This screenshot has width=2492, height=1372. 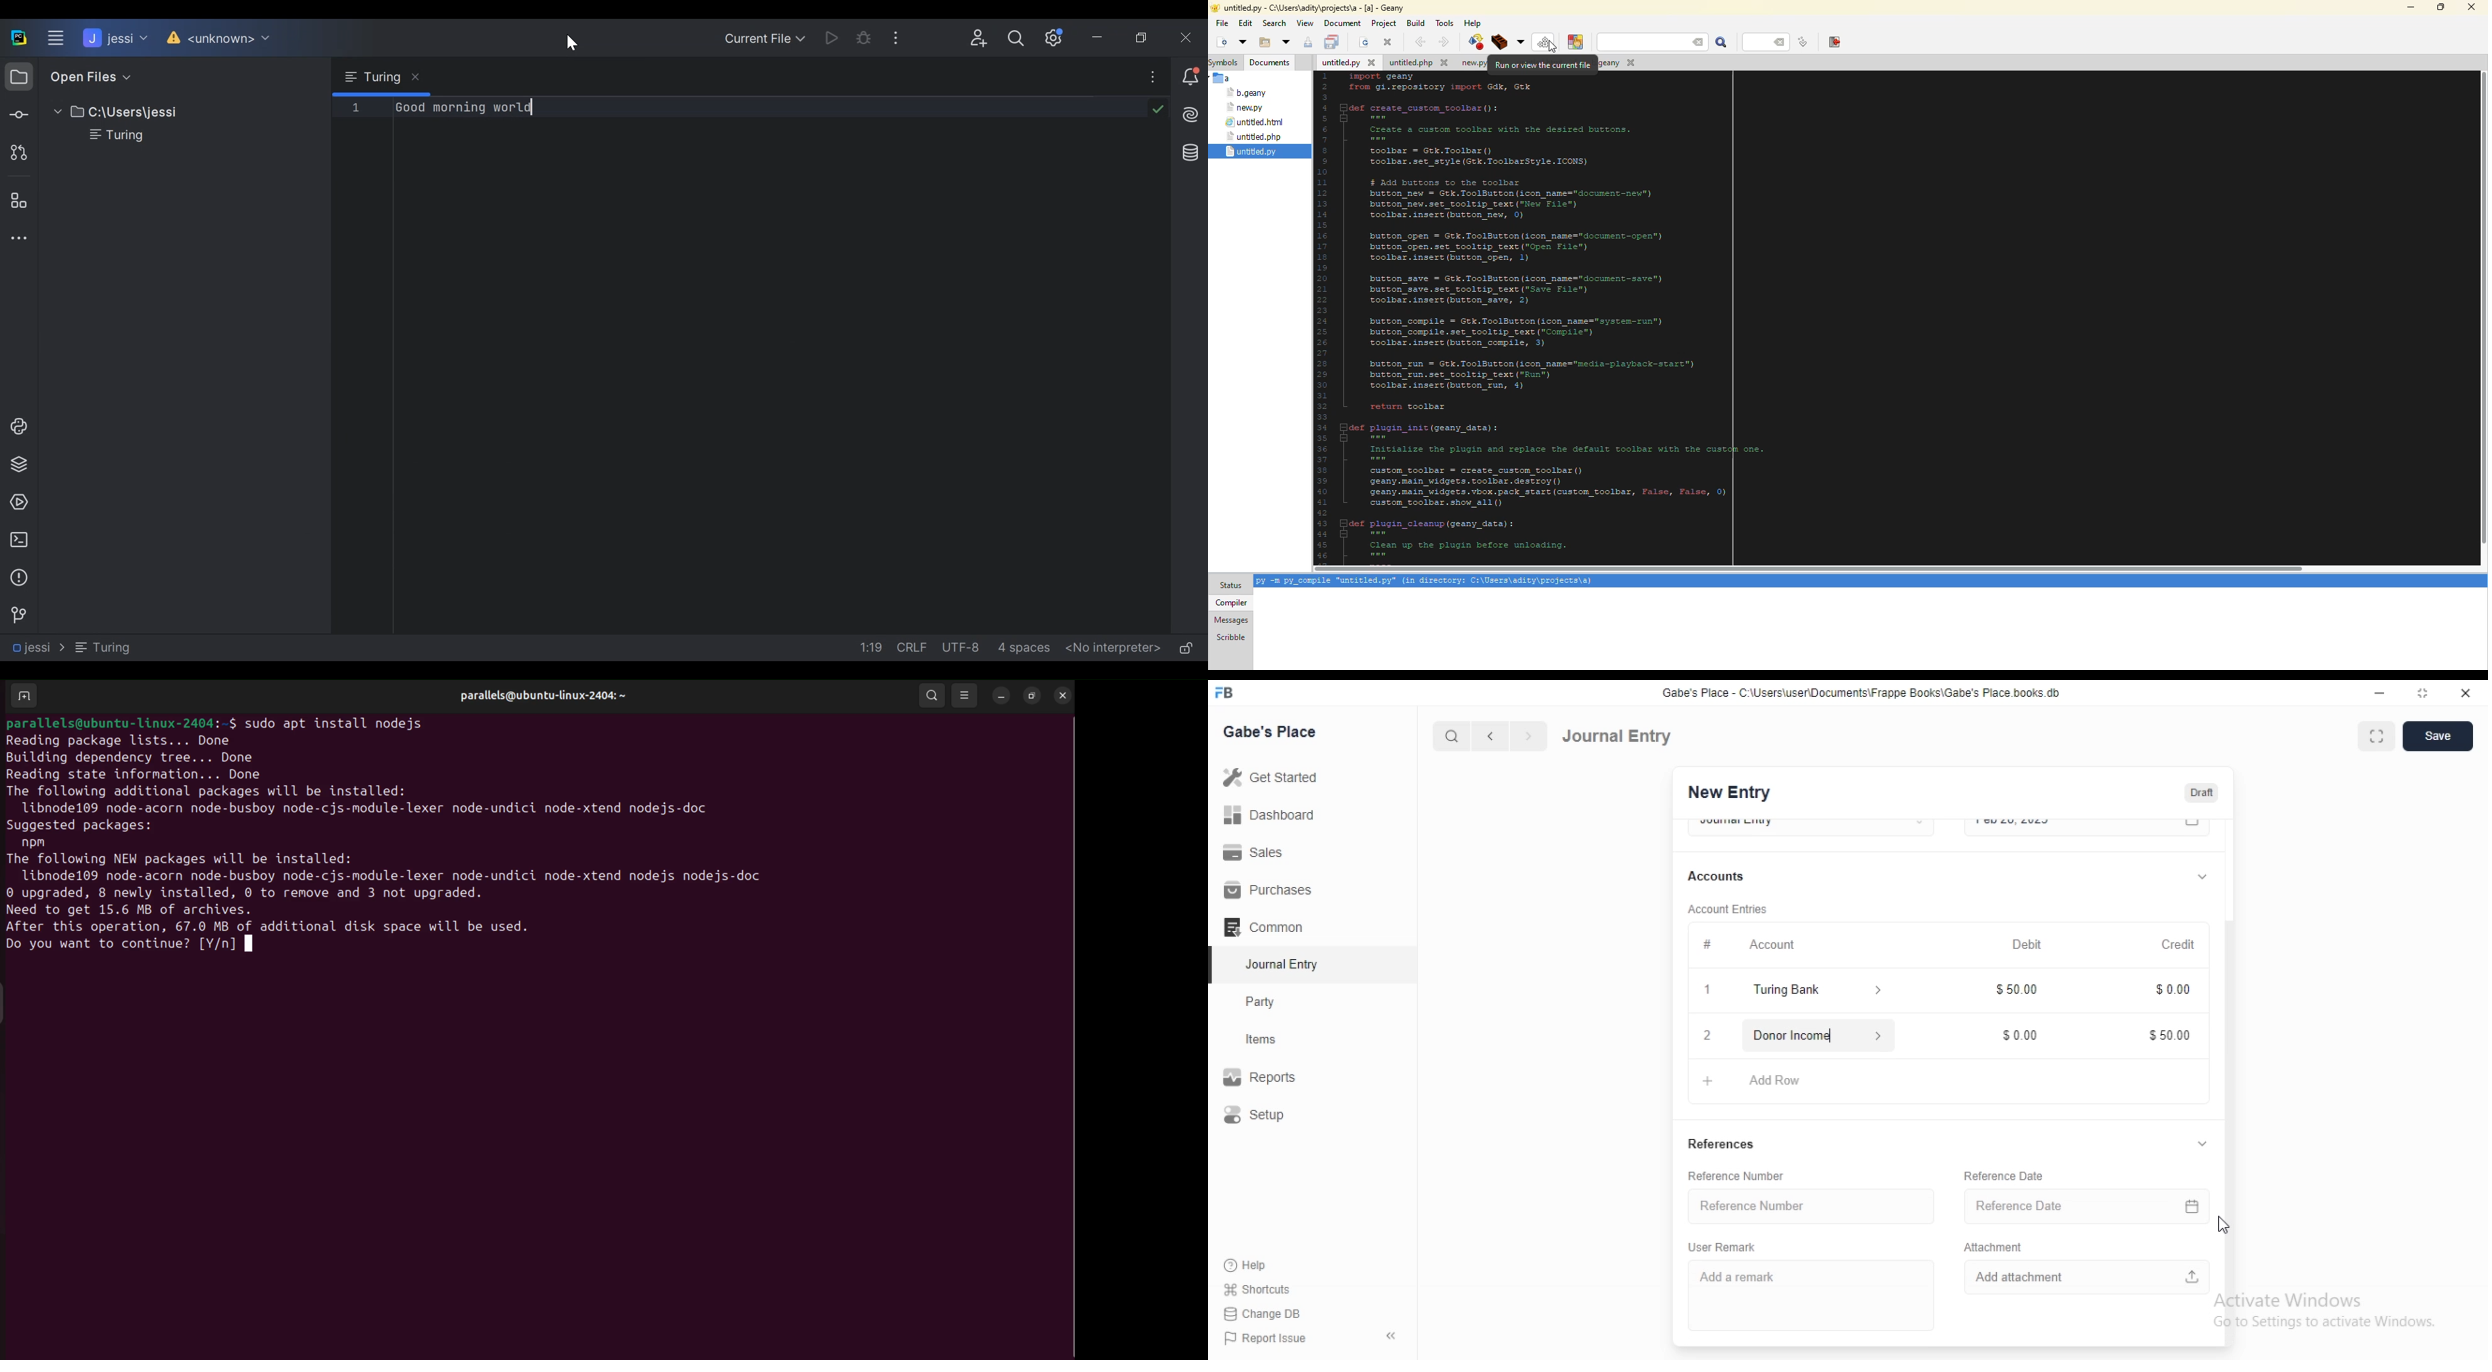 What do you see at coordinates (1727, 1246) in the screenshot?
I see `User Remark` at bounding box center [1727, 1246].